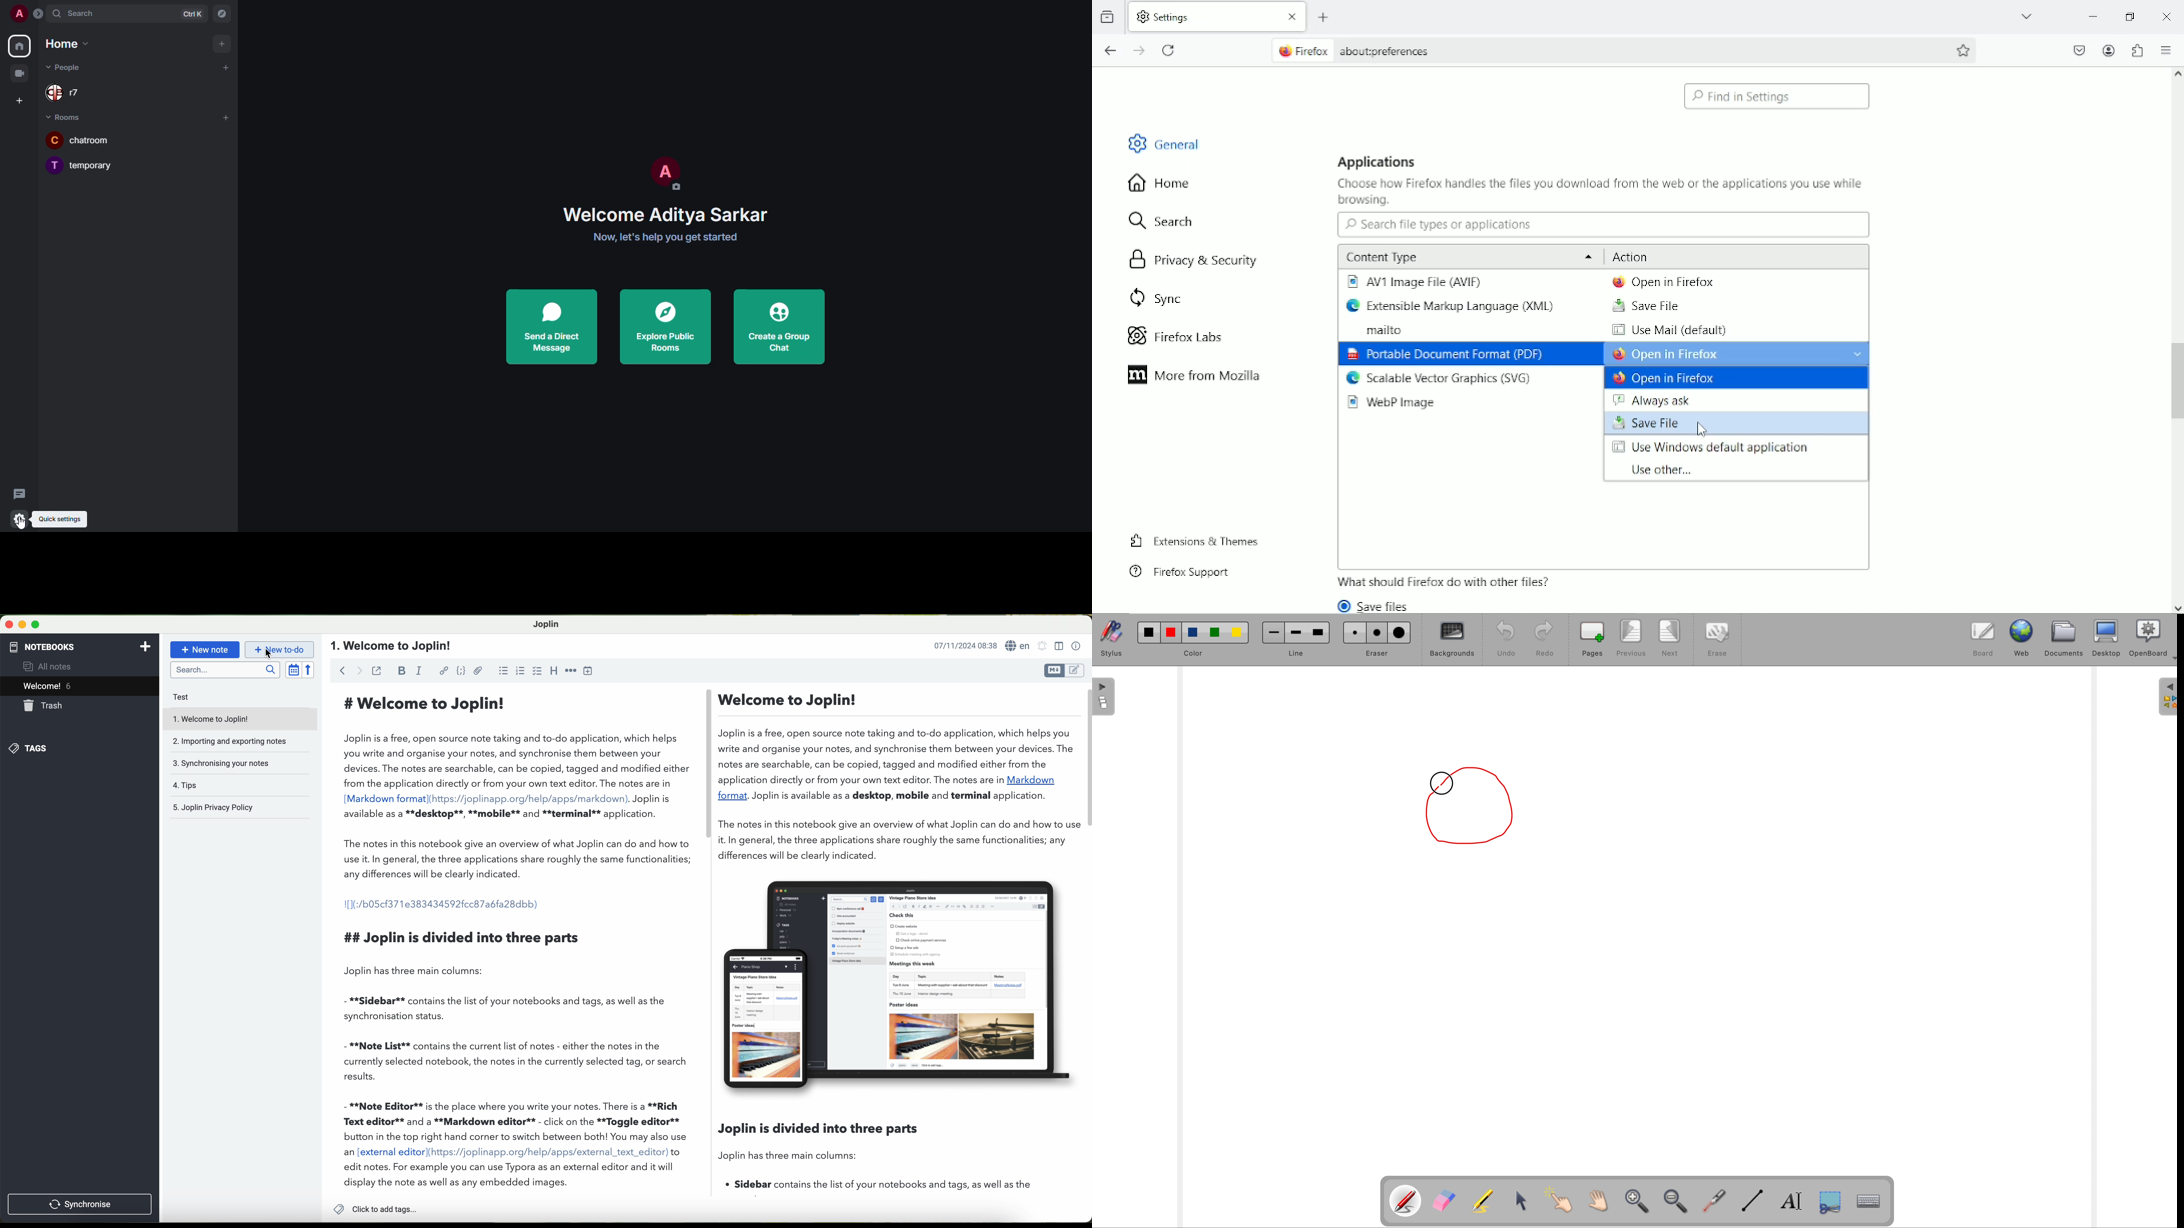  Describe the element at coordinates (89, 140) in the screenshot. I see `chatroom` at that location.